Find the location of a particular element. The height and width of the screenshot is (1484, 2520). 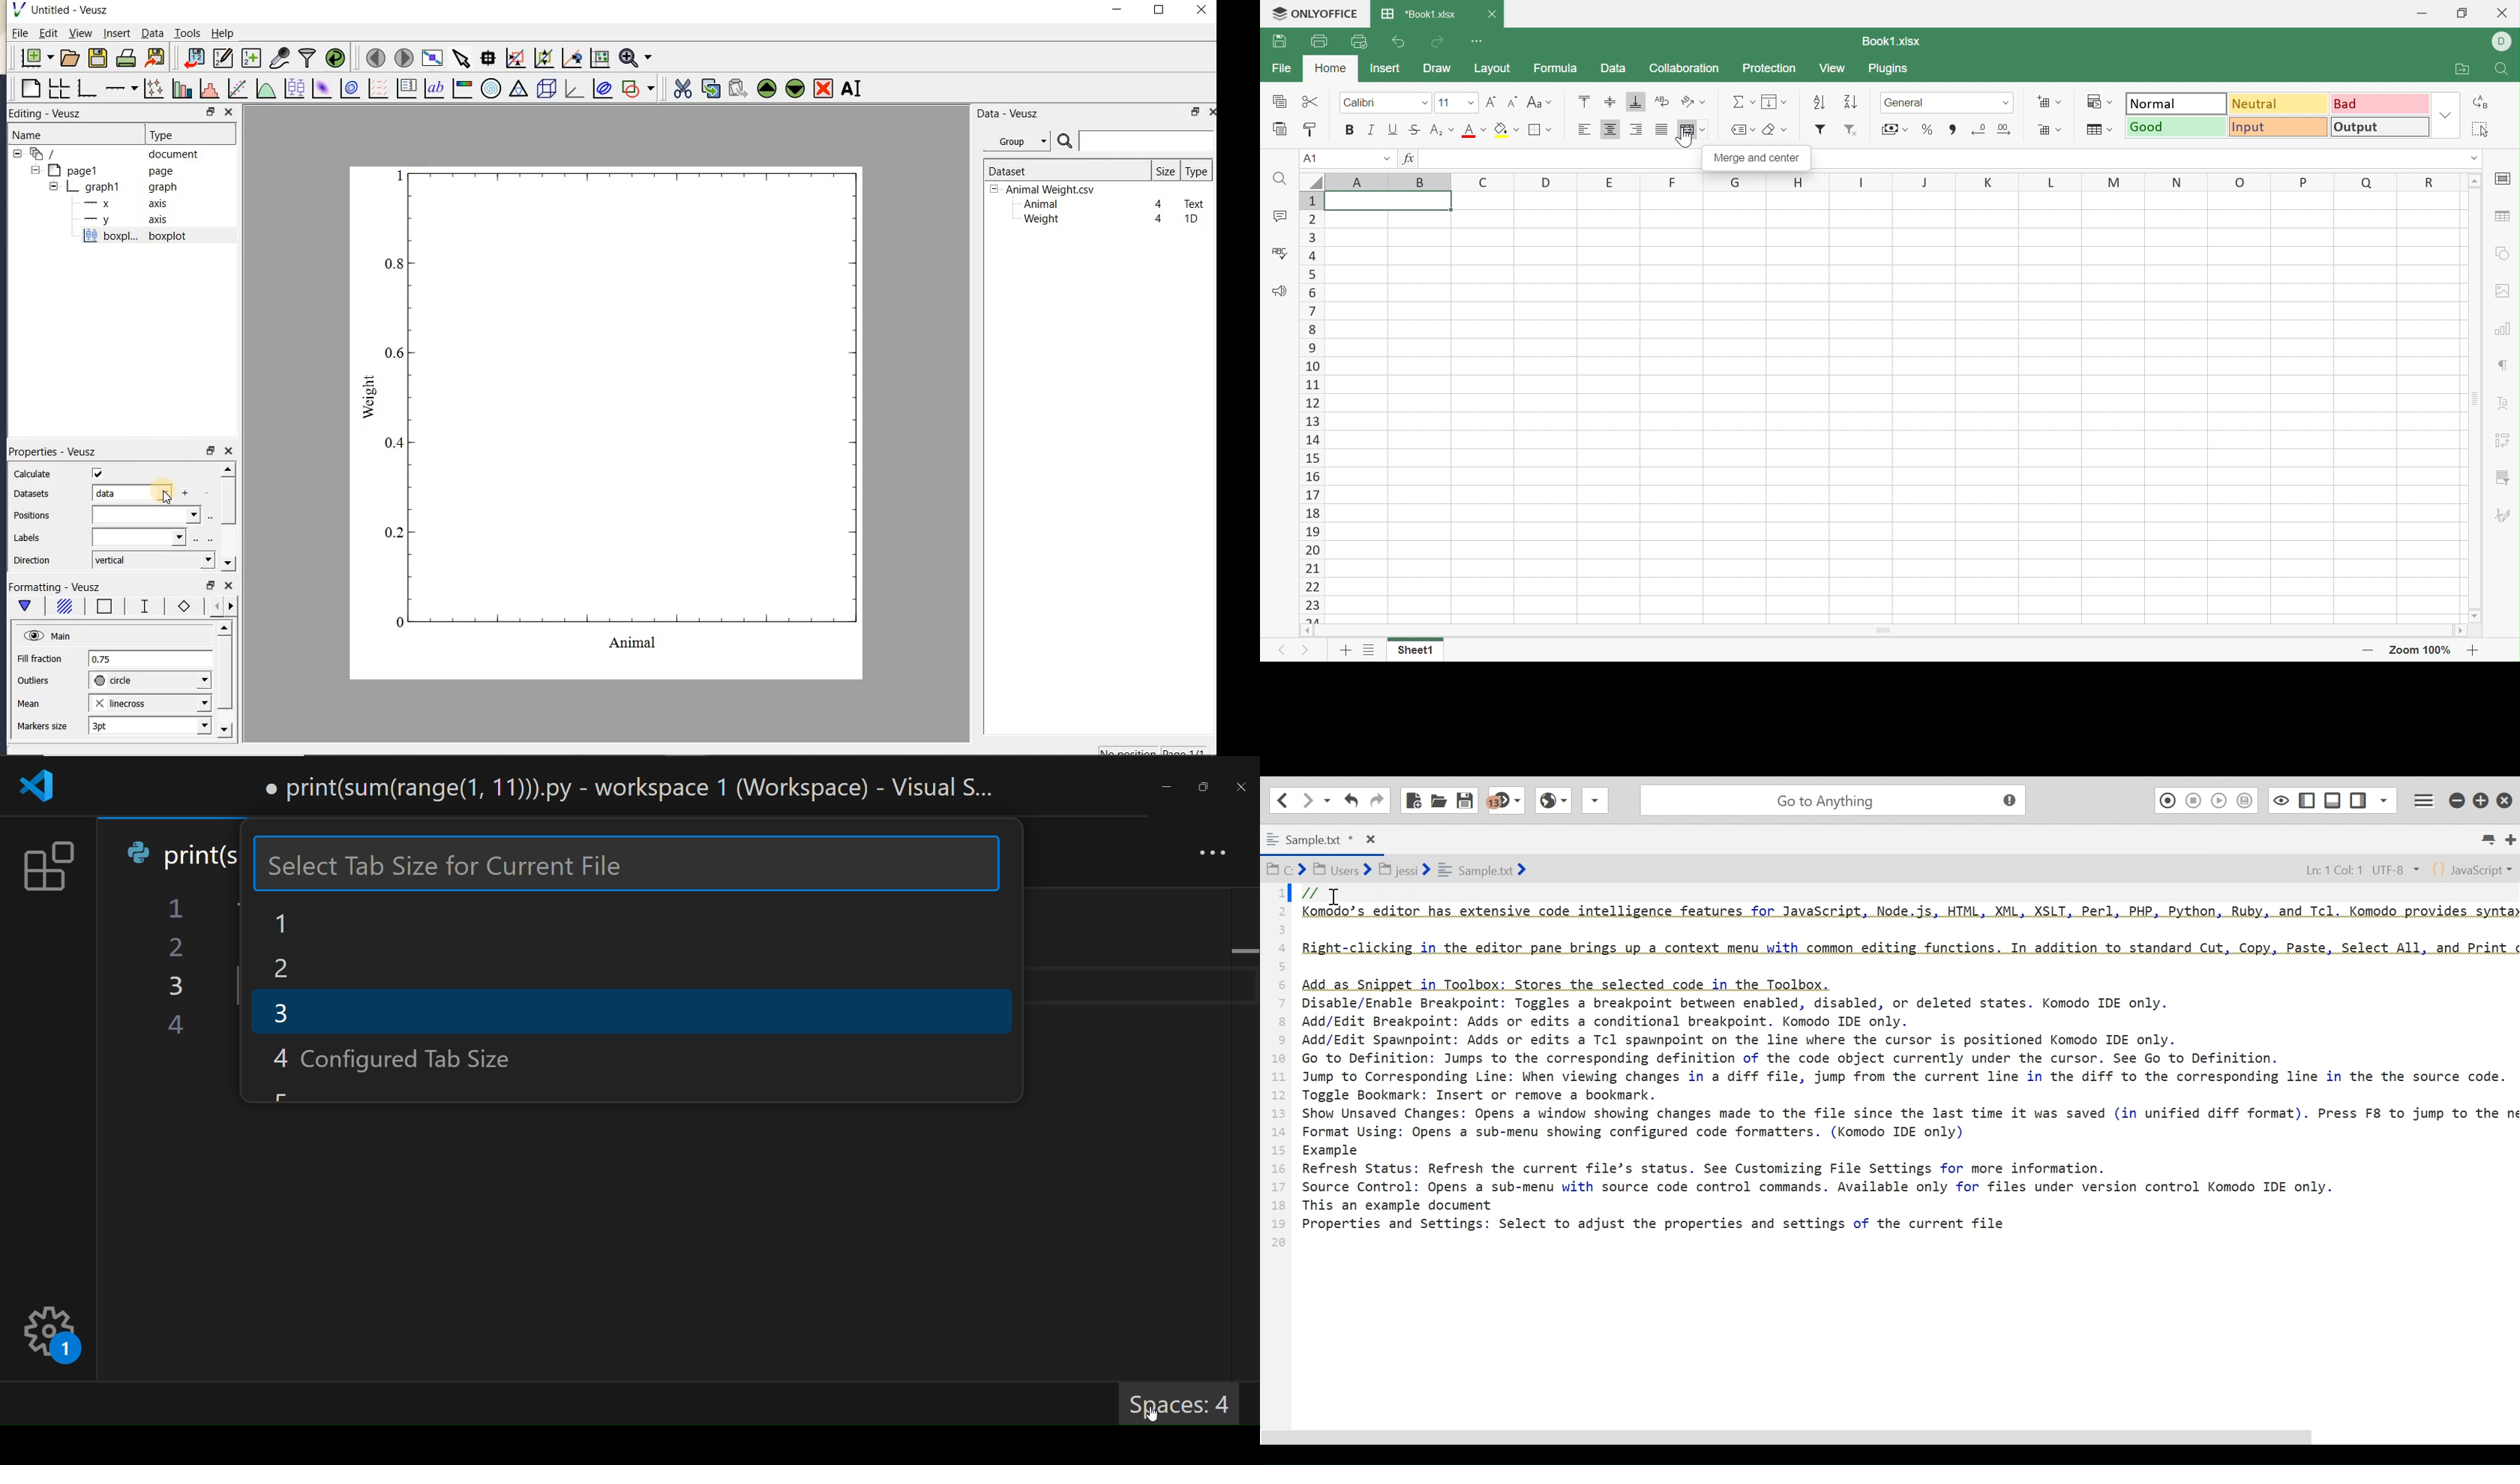

Data-Veusz is located at coordinates (1008, 114).